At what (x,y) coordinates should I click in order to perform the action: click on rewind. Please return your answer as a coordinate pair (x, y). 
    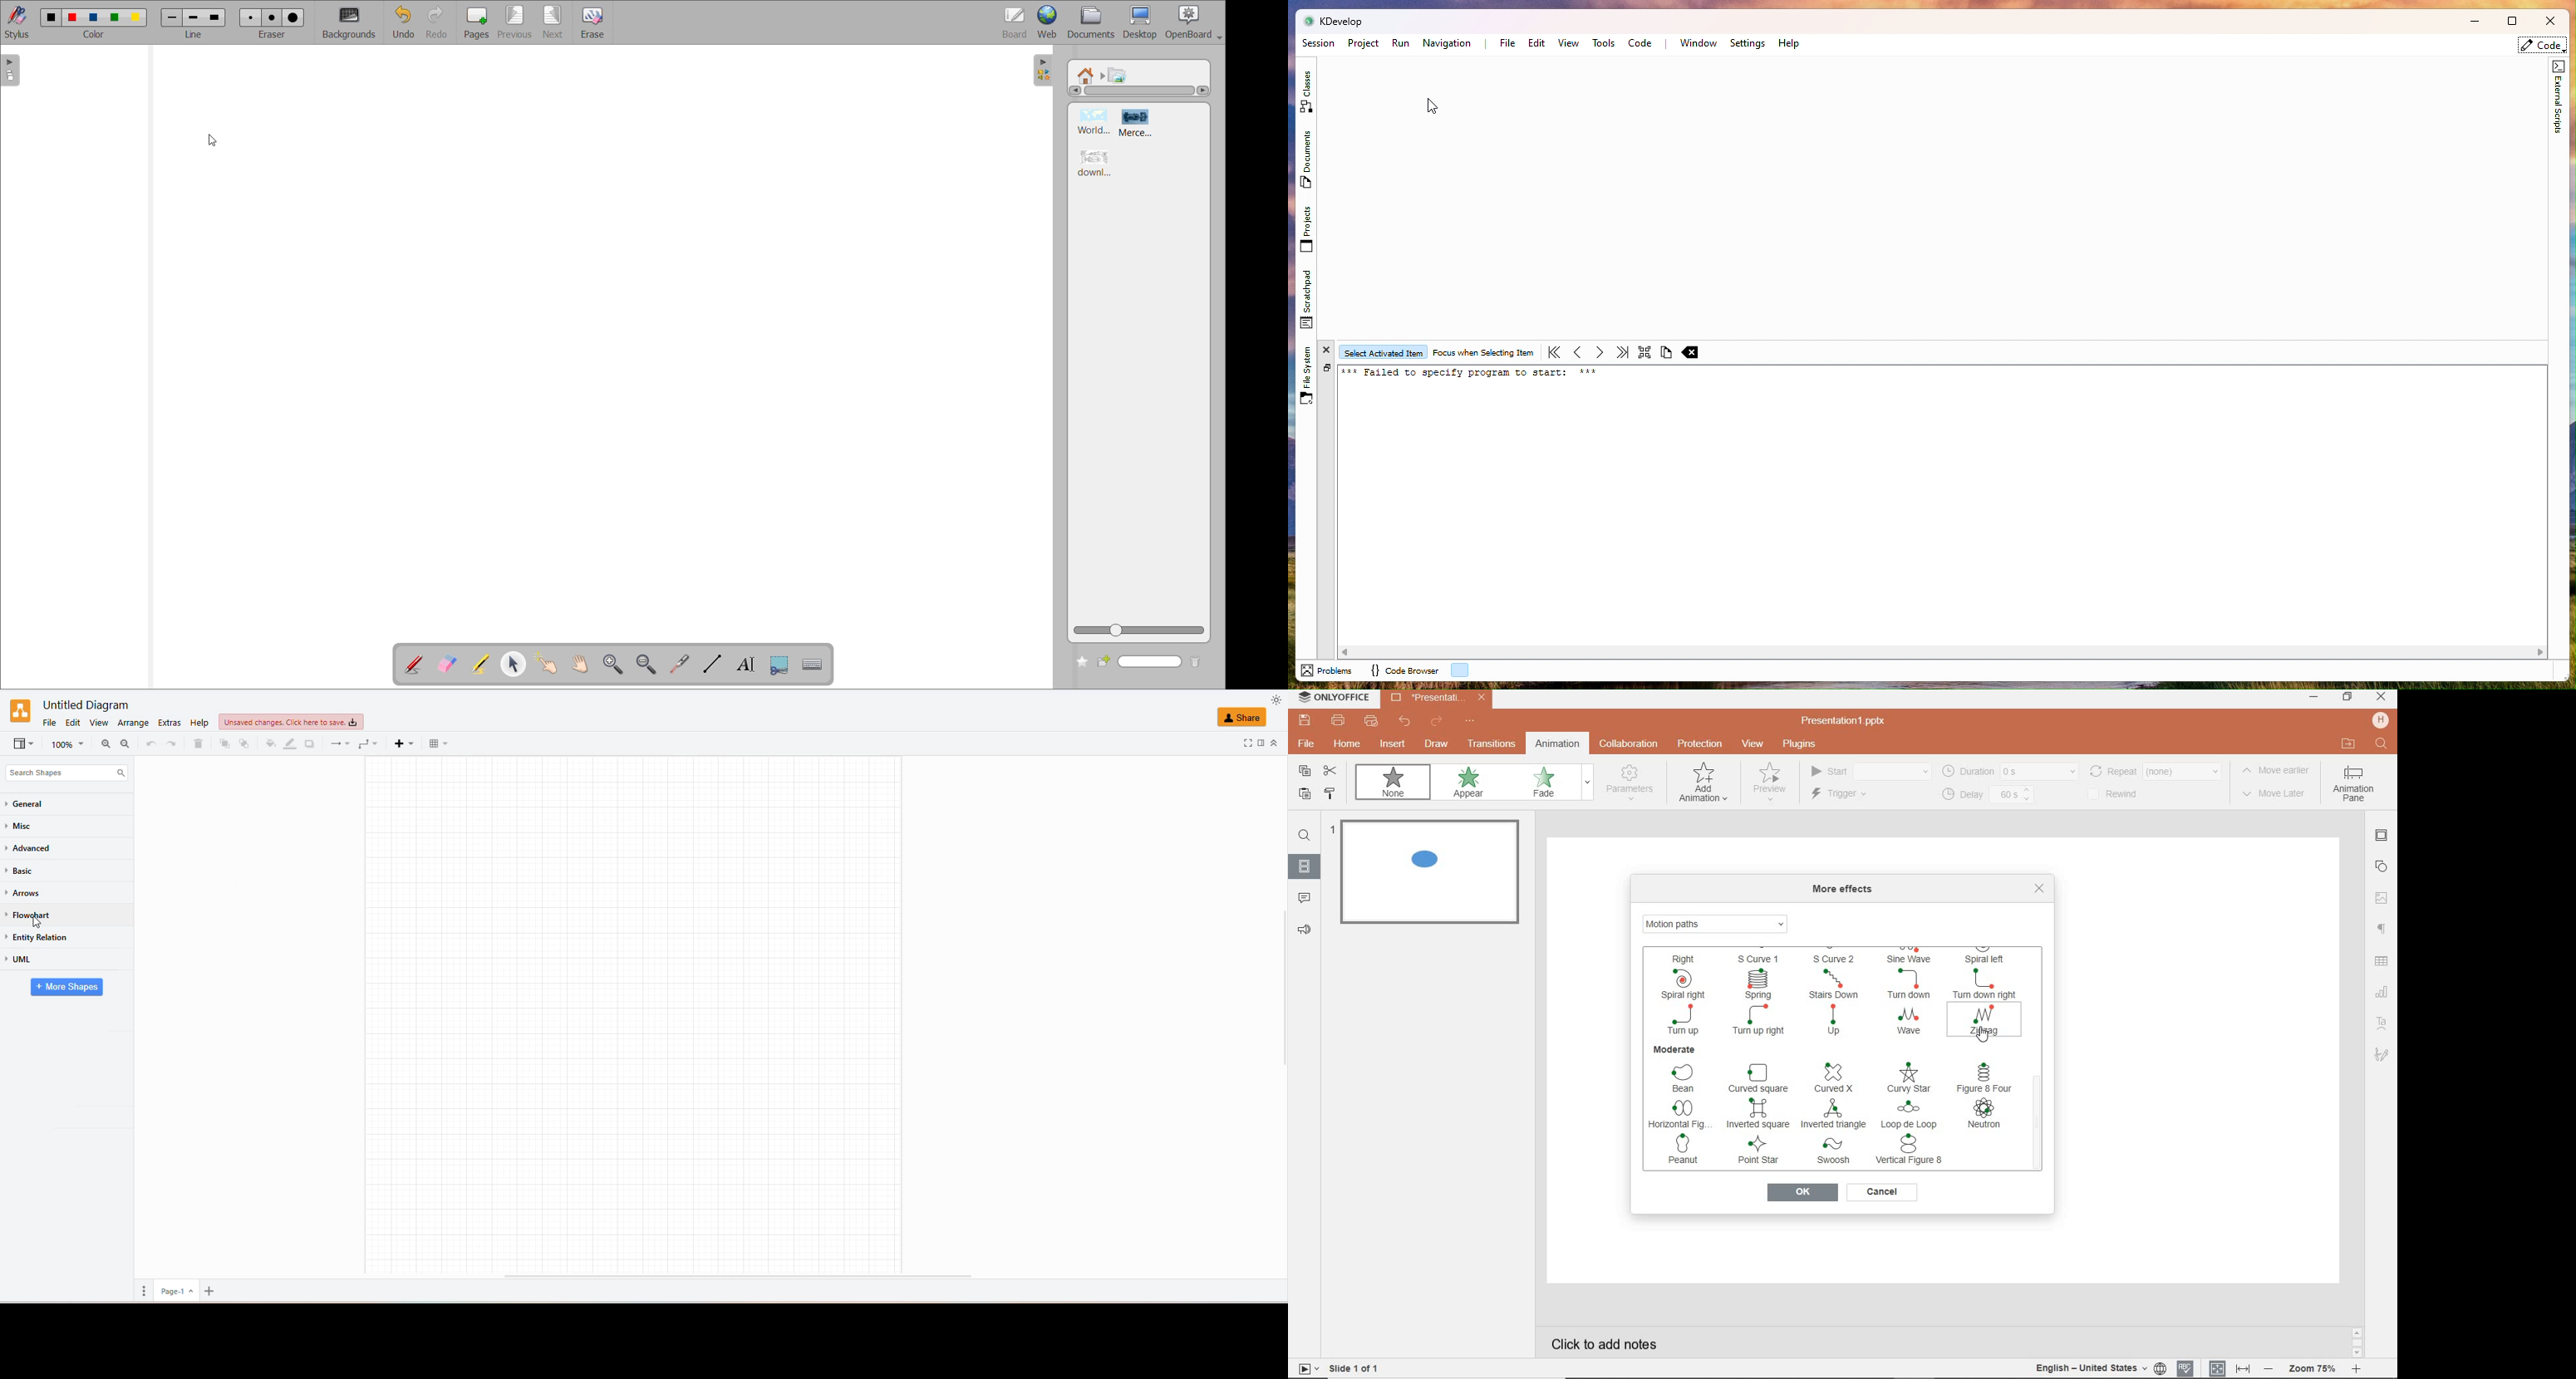
    Looking at the image, I should click on (2155, 770).